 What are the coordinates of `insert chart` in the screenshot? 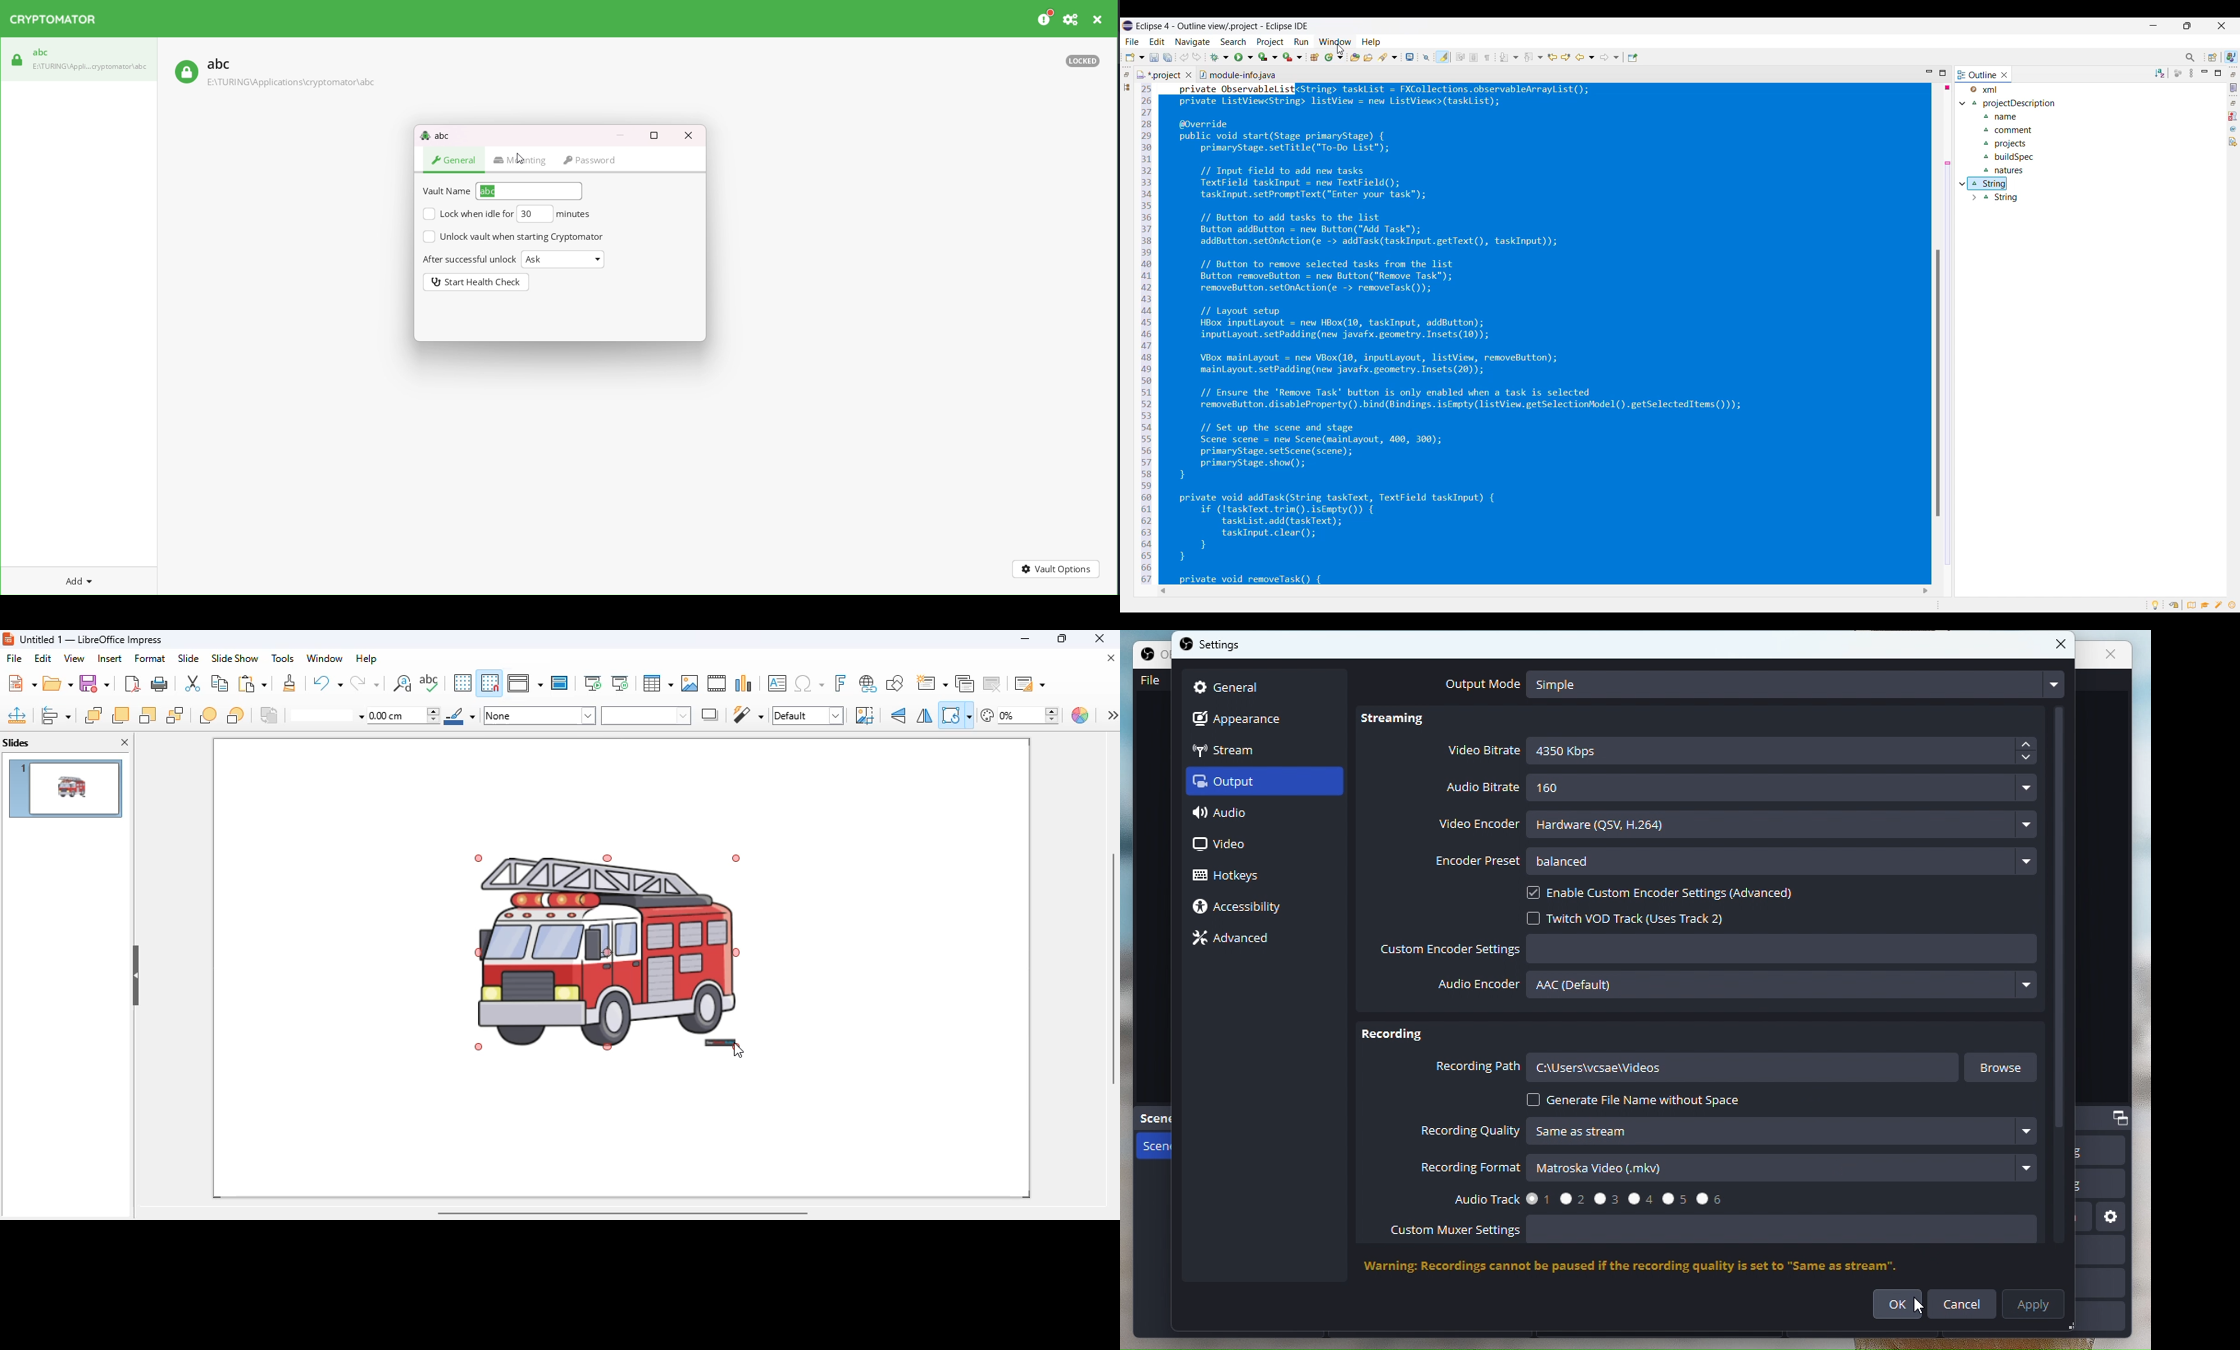 It's located at (744, 682).